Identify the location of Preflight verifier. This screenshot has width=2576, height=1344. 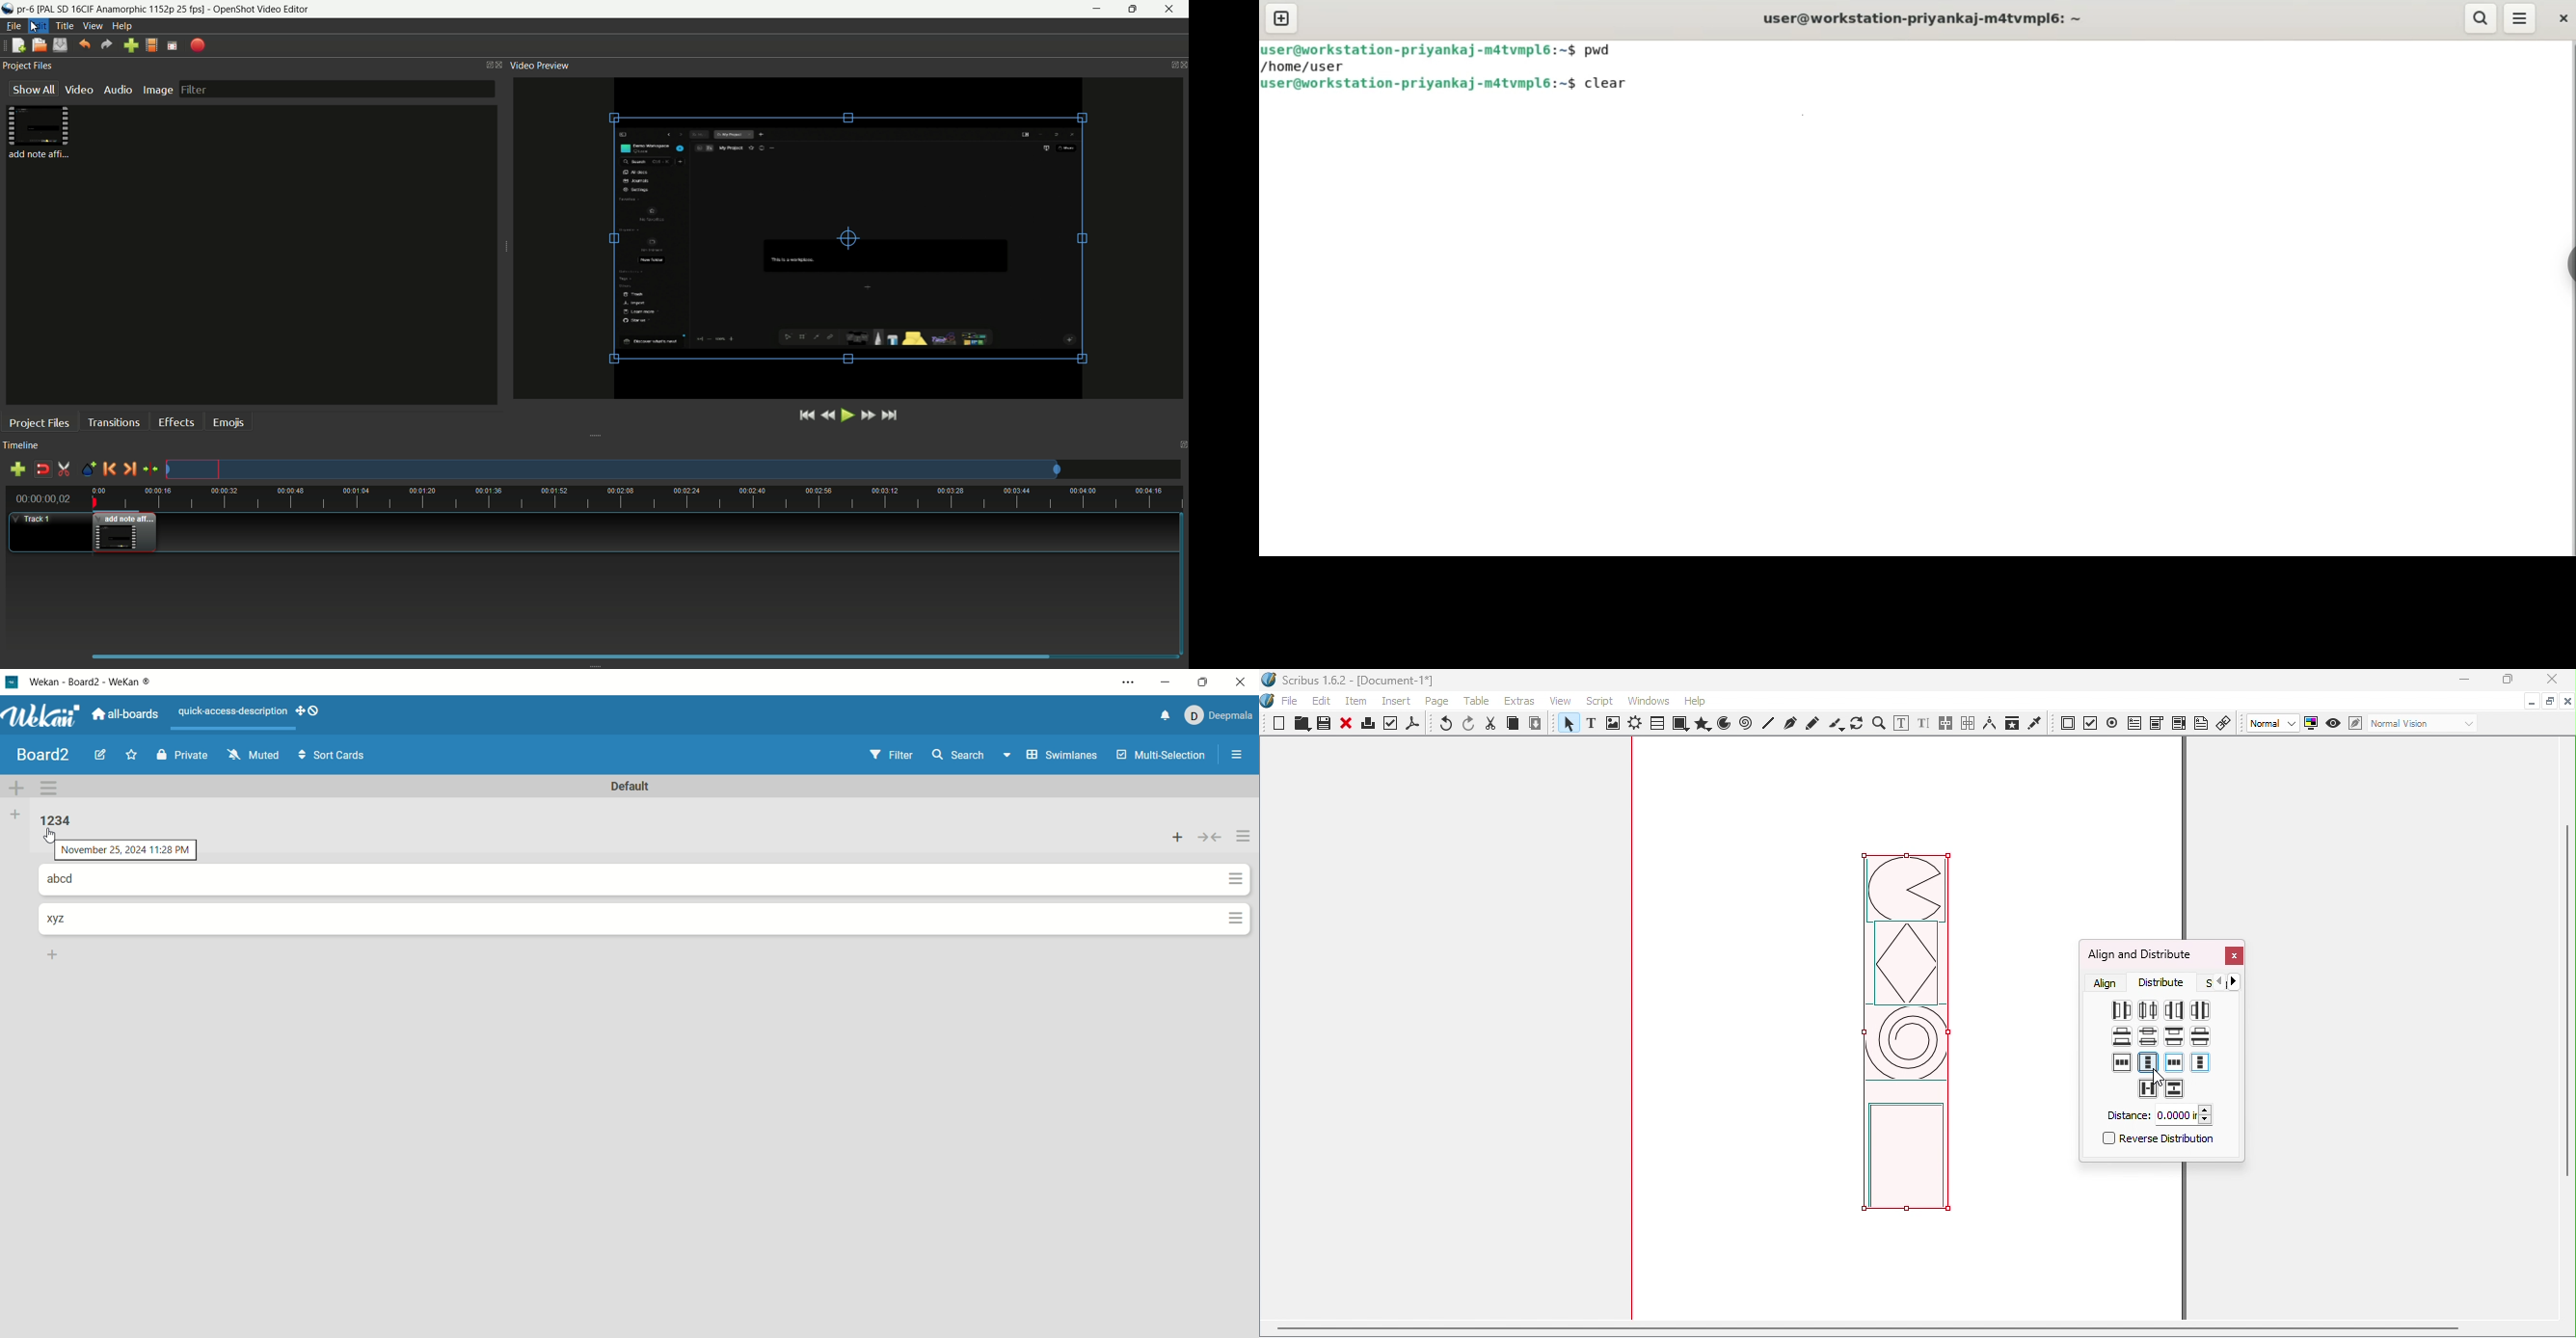
(1391, 726).